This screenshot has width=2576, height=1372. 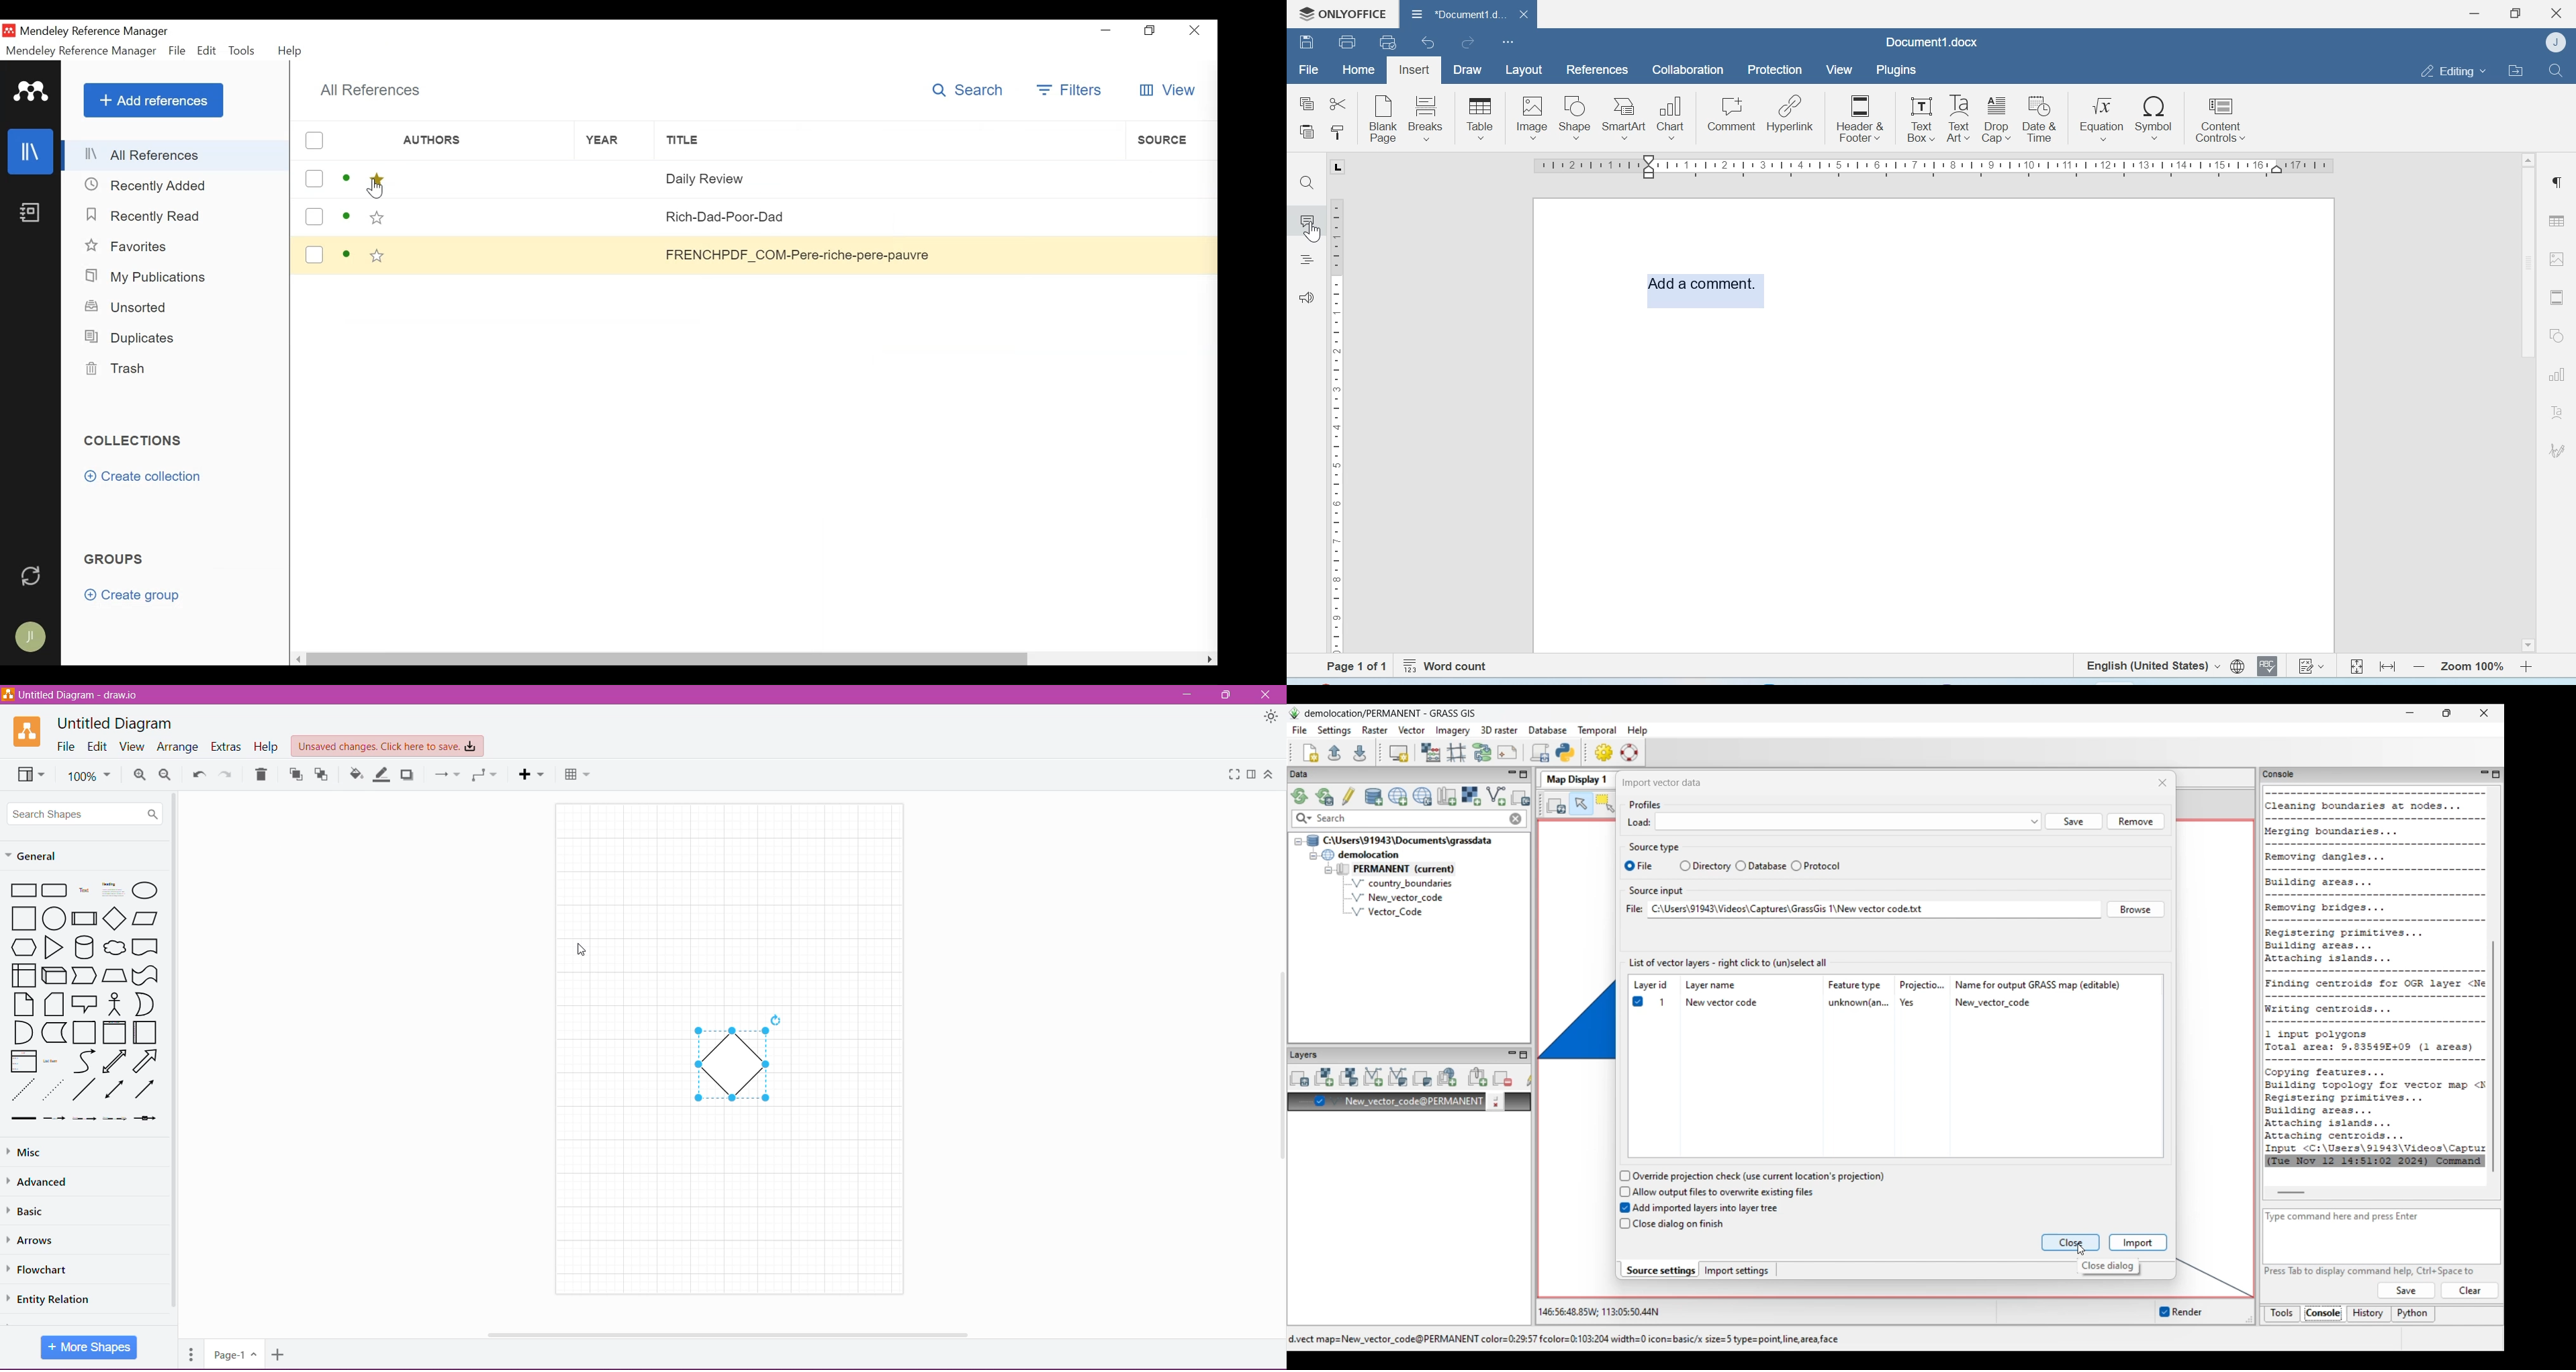 What do you see at coordinates (260, 774) in the screenshot?
I see `Delete` at bounding box center [260, 774].